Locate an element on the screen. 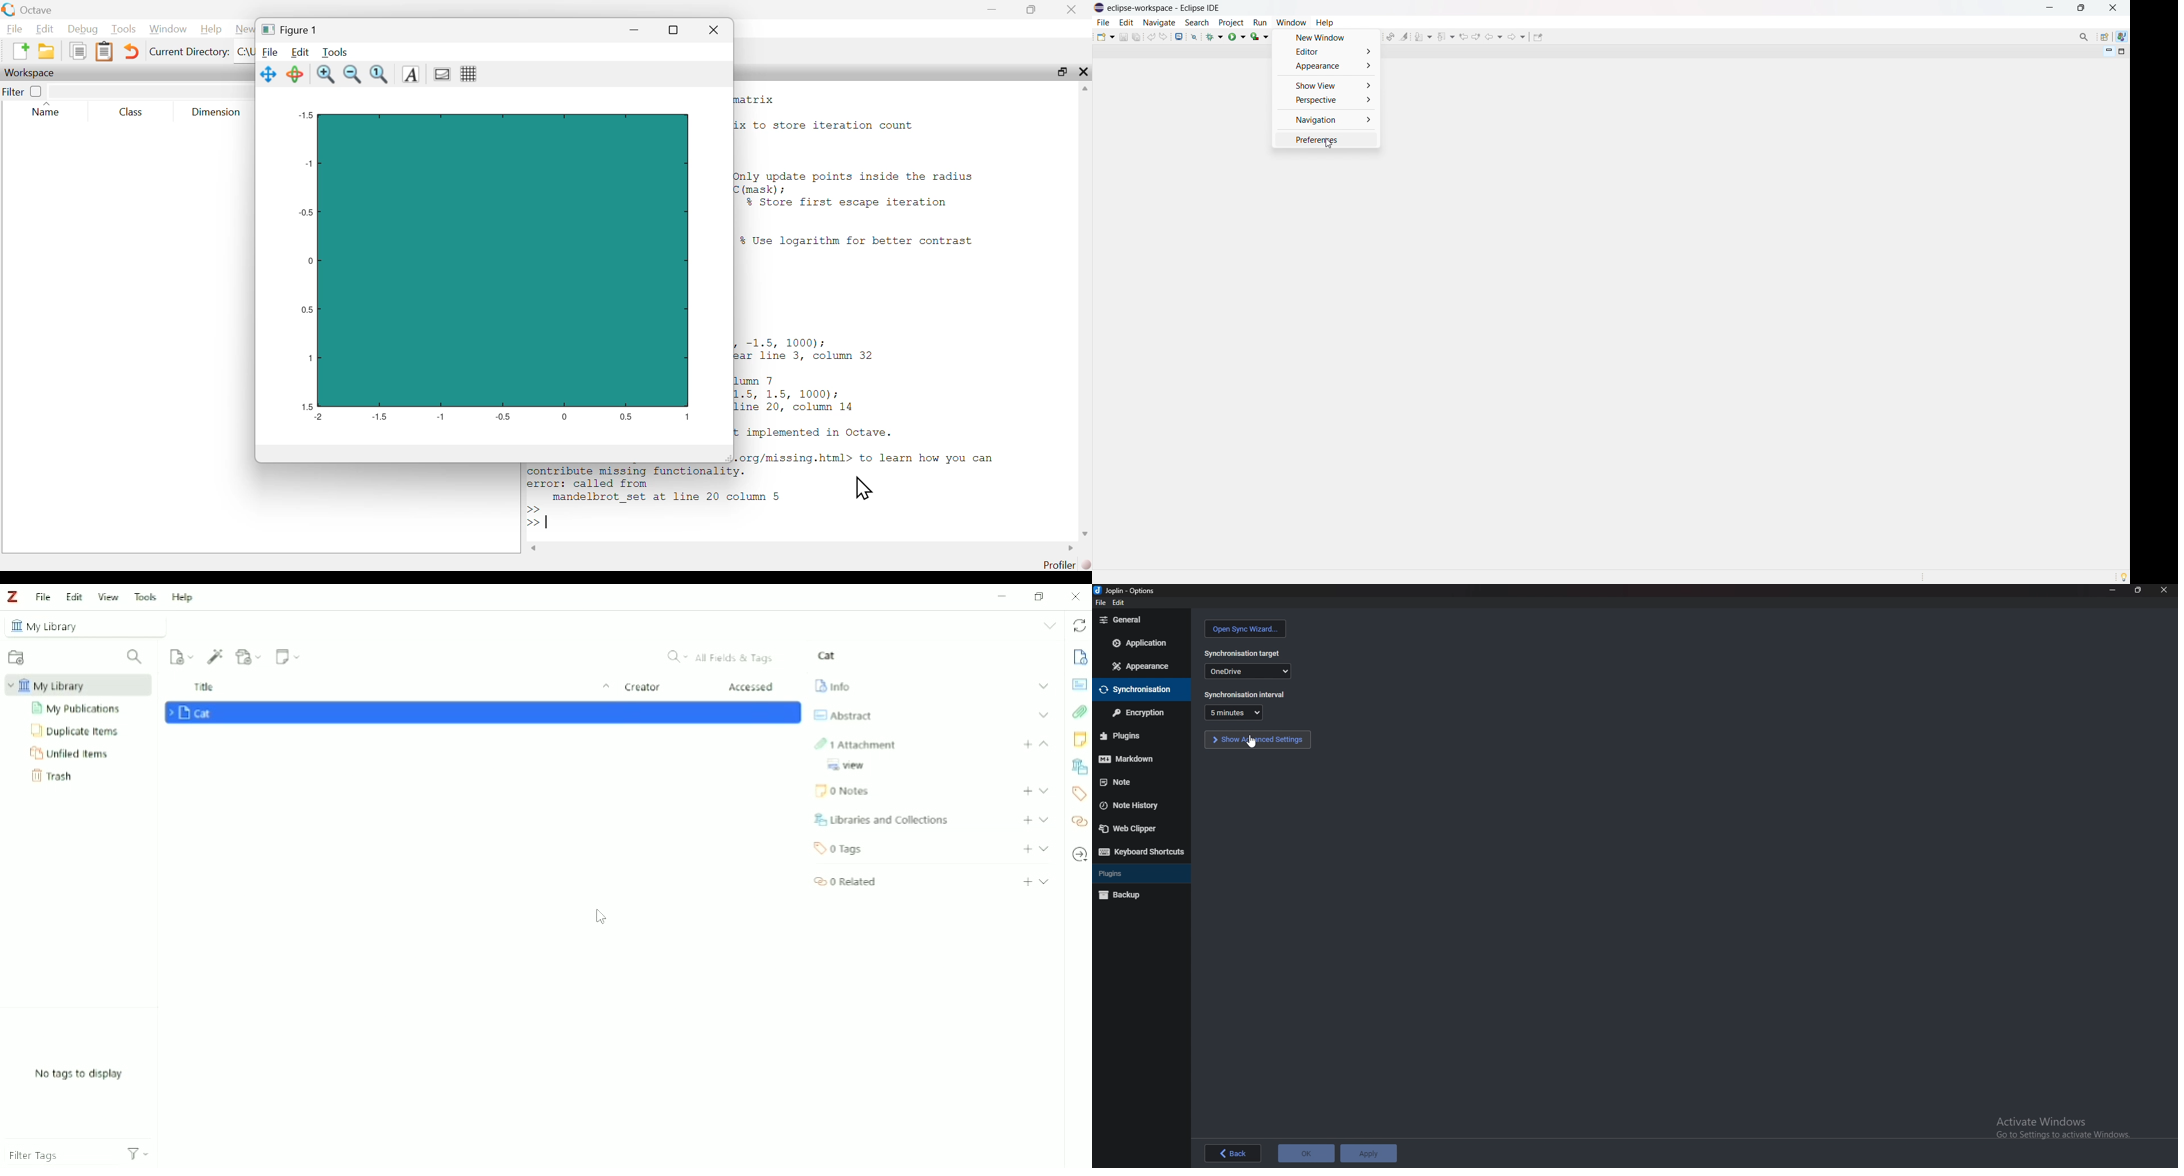  View is located at coordinates (852, 767).